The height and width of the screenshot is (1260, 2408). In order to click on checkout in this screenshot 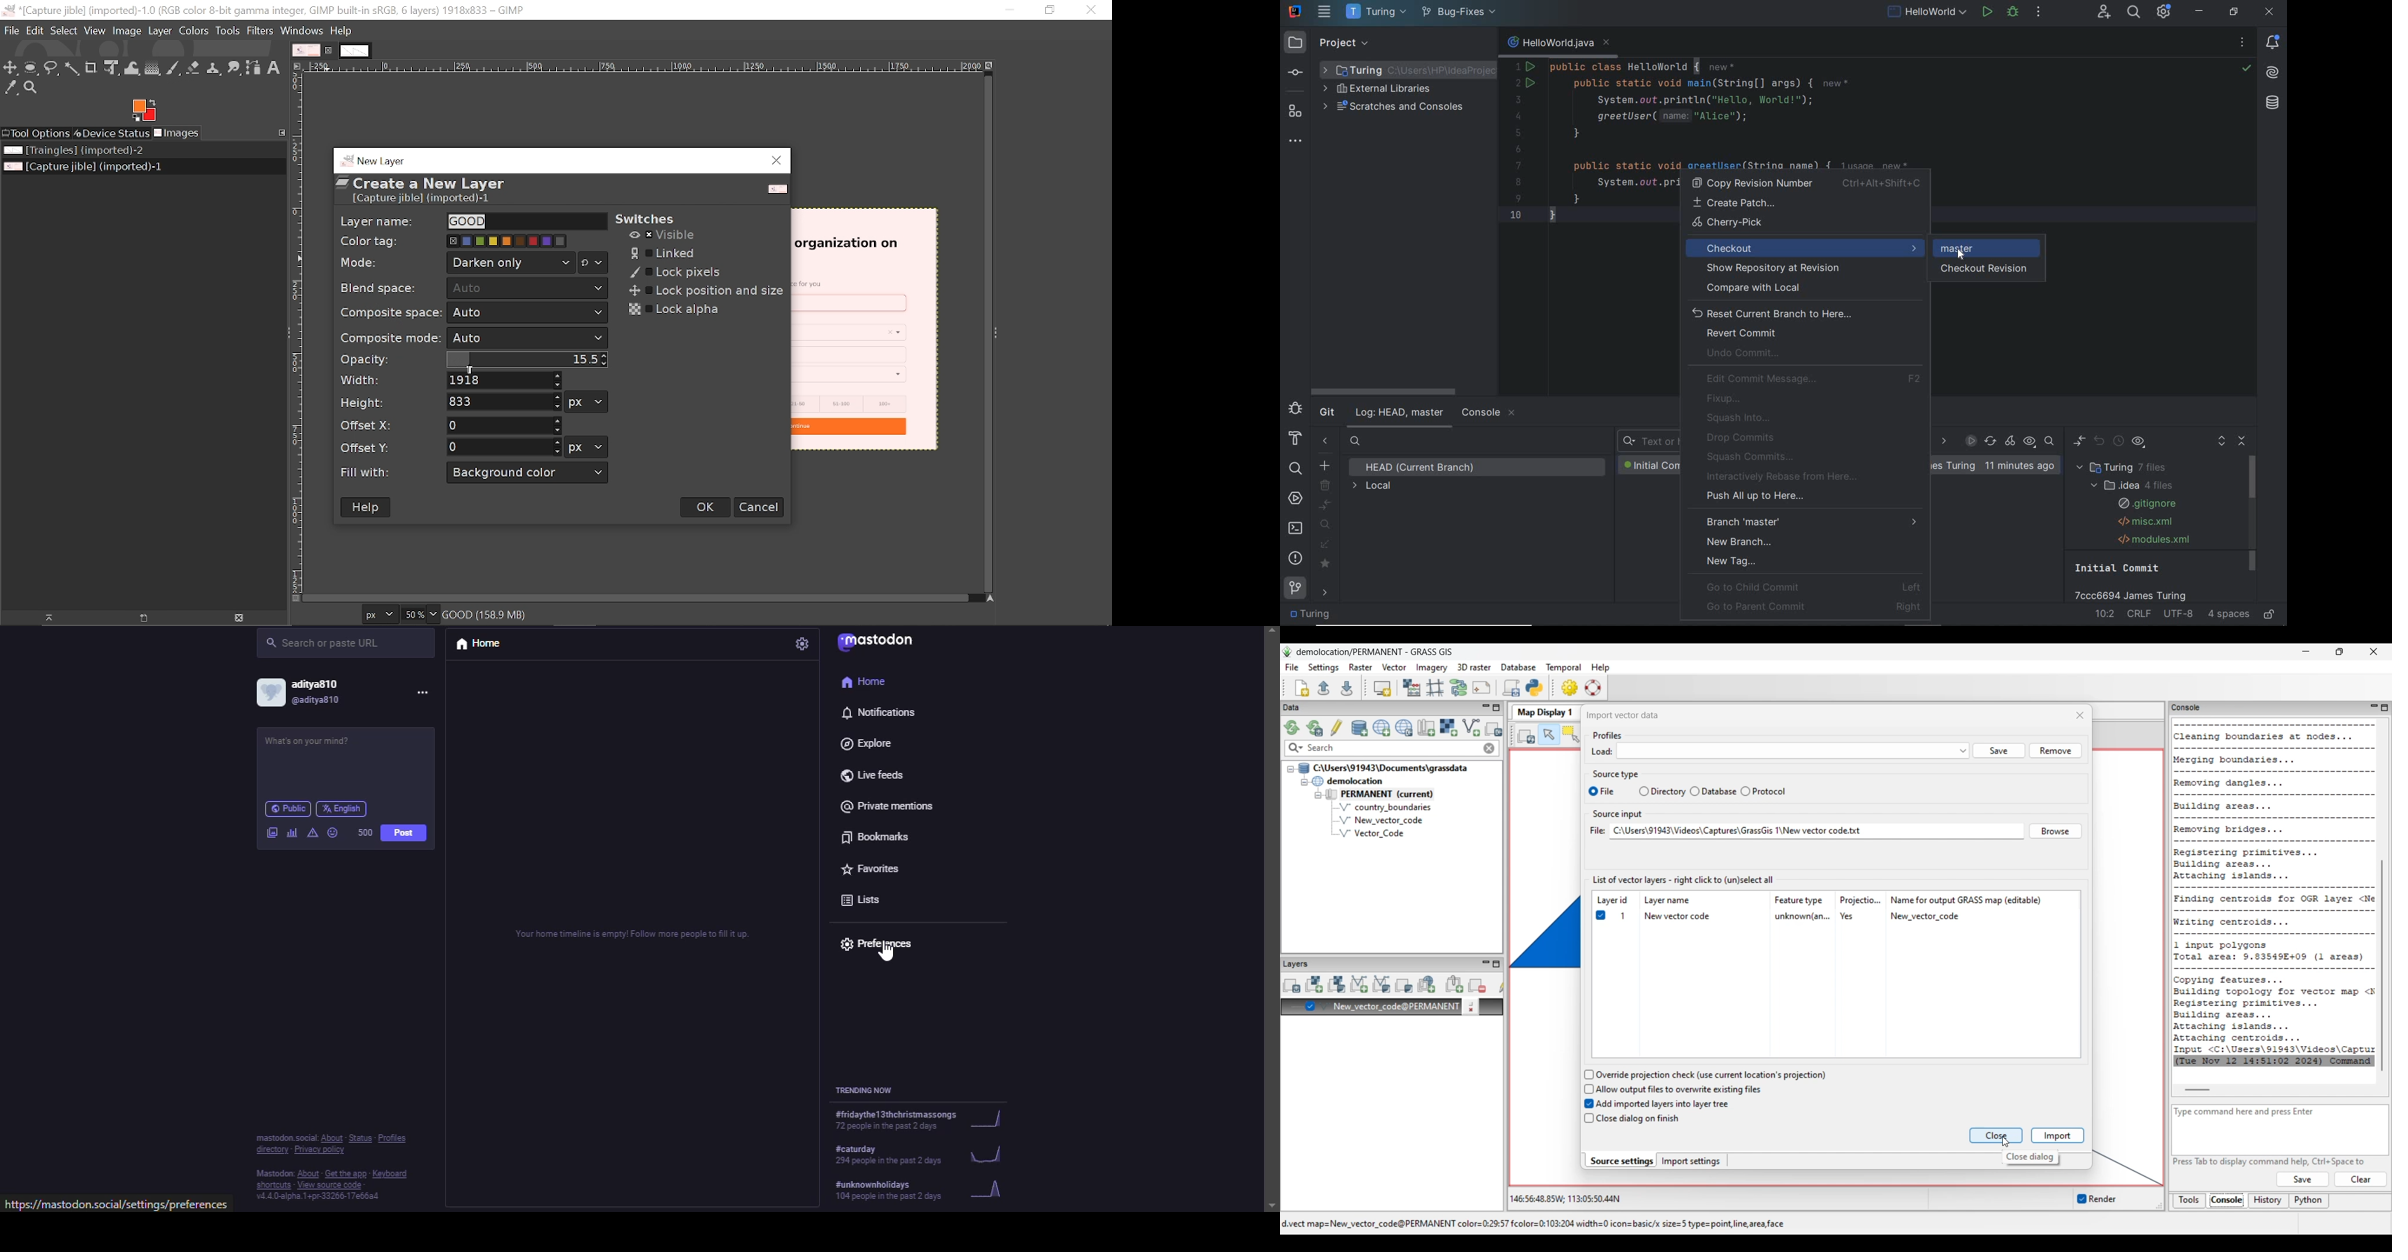, I will do `click(1805, 247)`.